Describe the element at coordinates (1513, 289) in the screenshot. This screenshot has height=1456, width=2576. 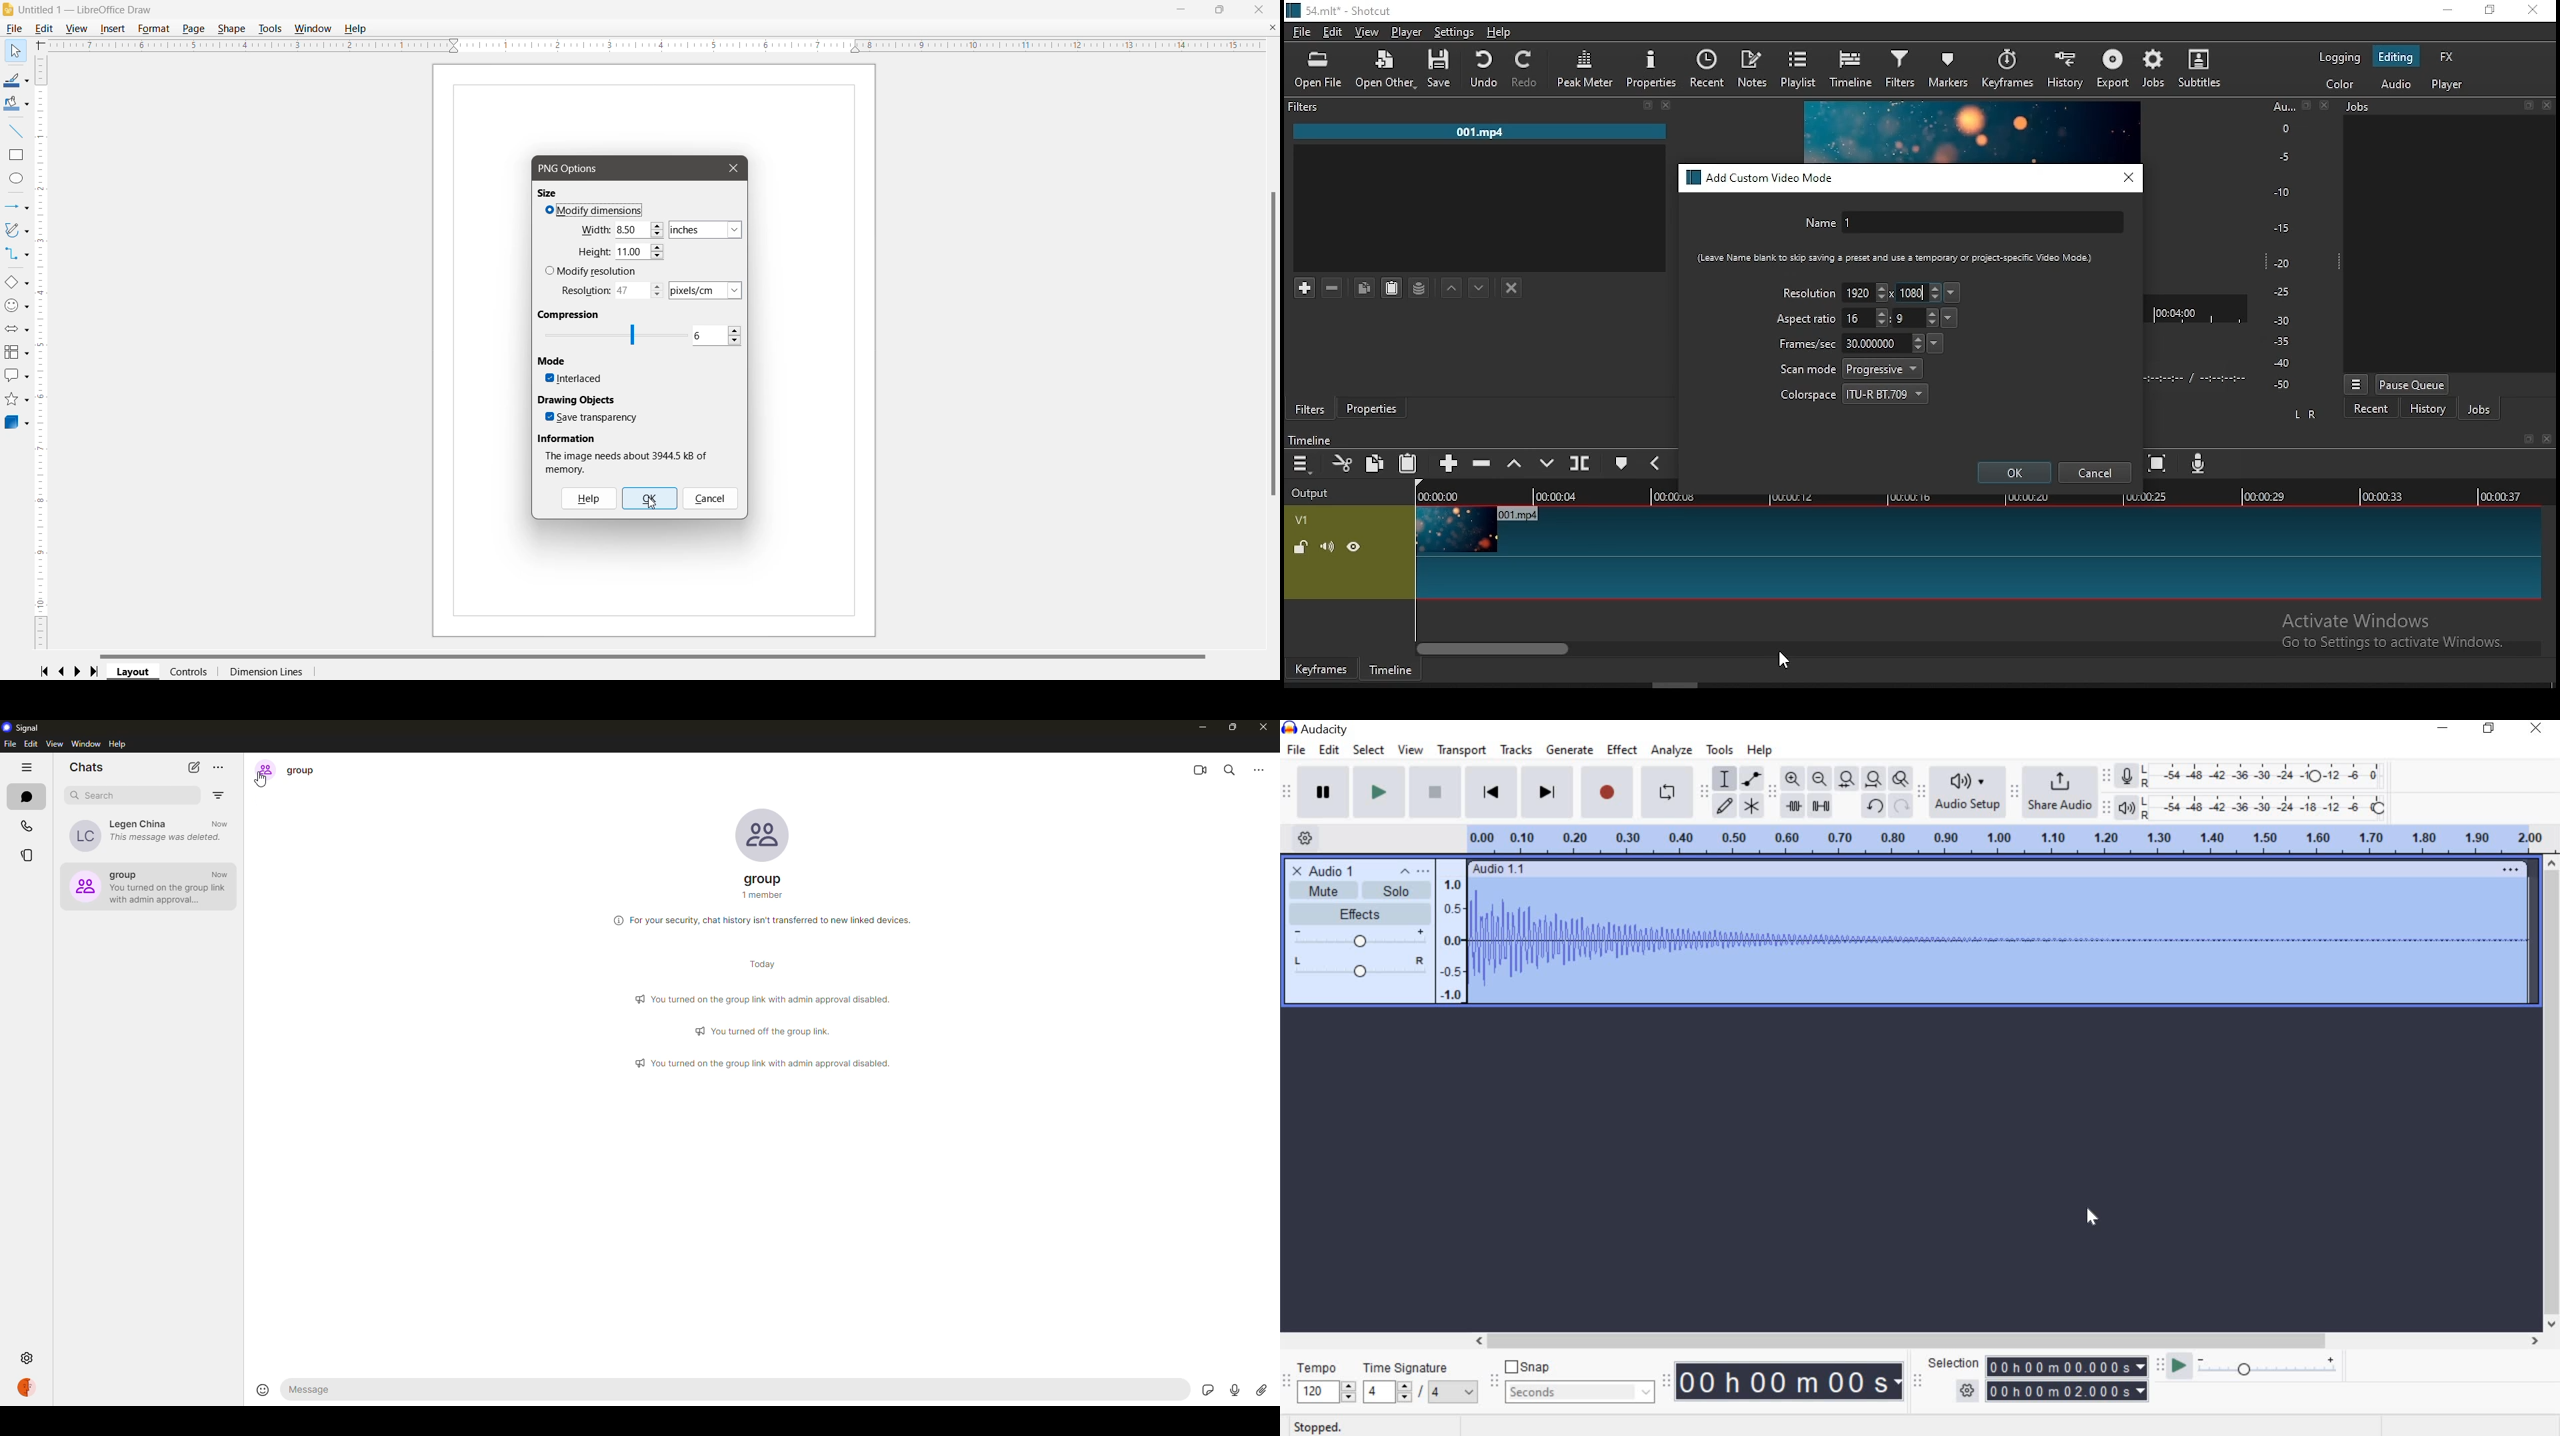
I see `deselect filter` at that location.